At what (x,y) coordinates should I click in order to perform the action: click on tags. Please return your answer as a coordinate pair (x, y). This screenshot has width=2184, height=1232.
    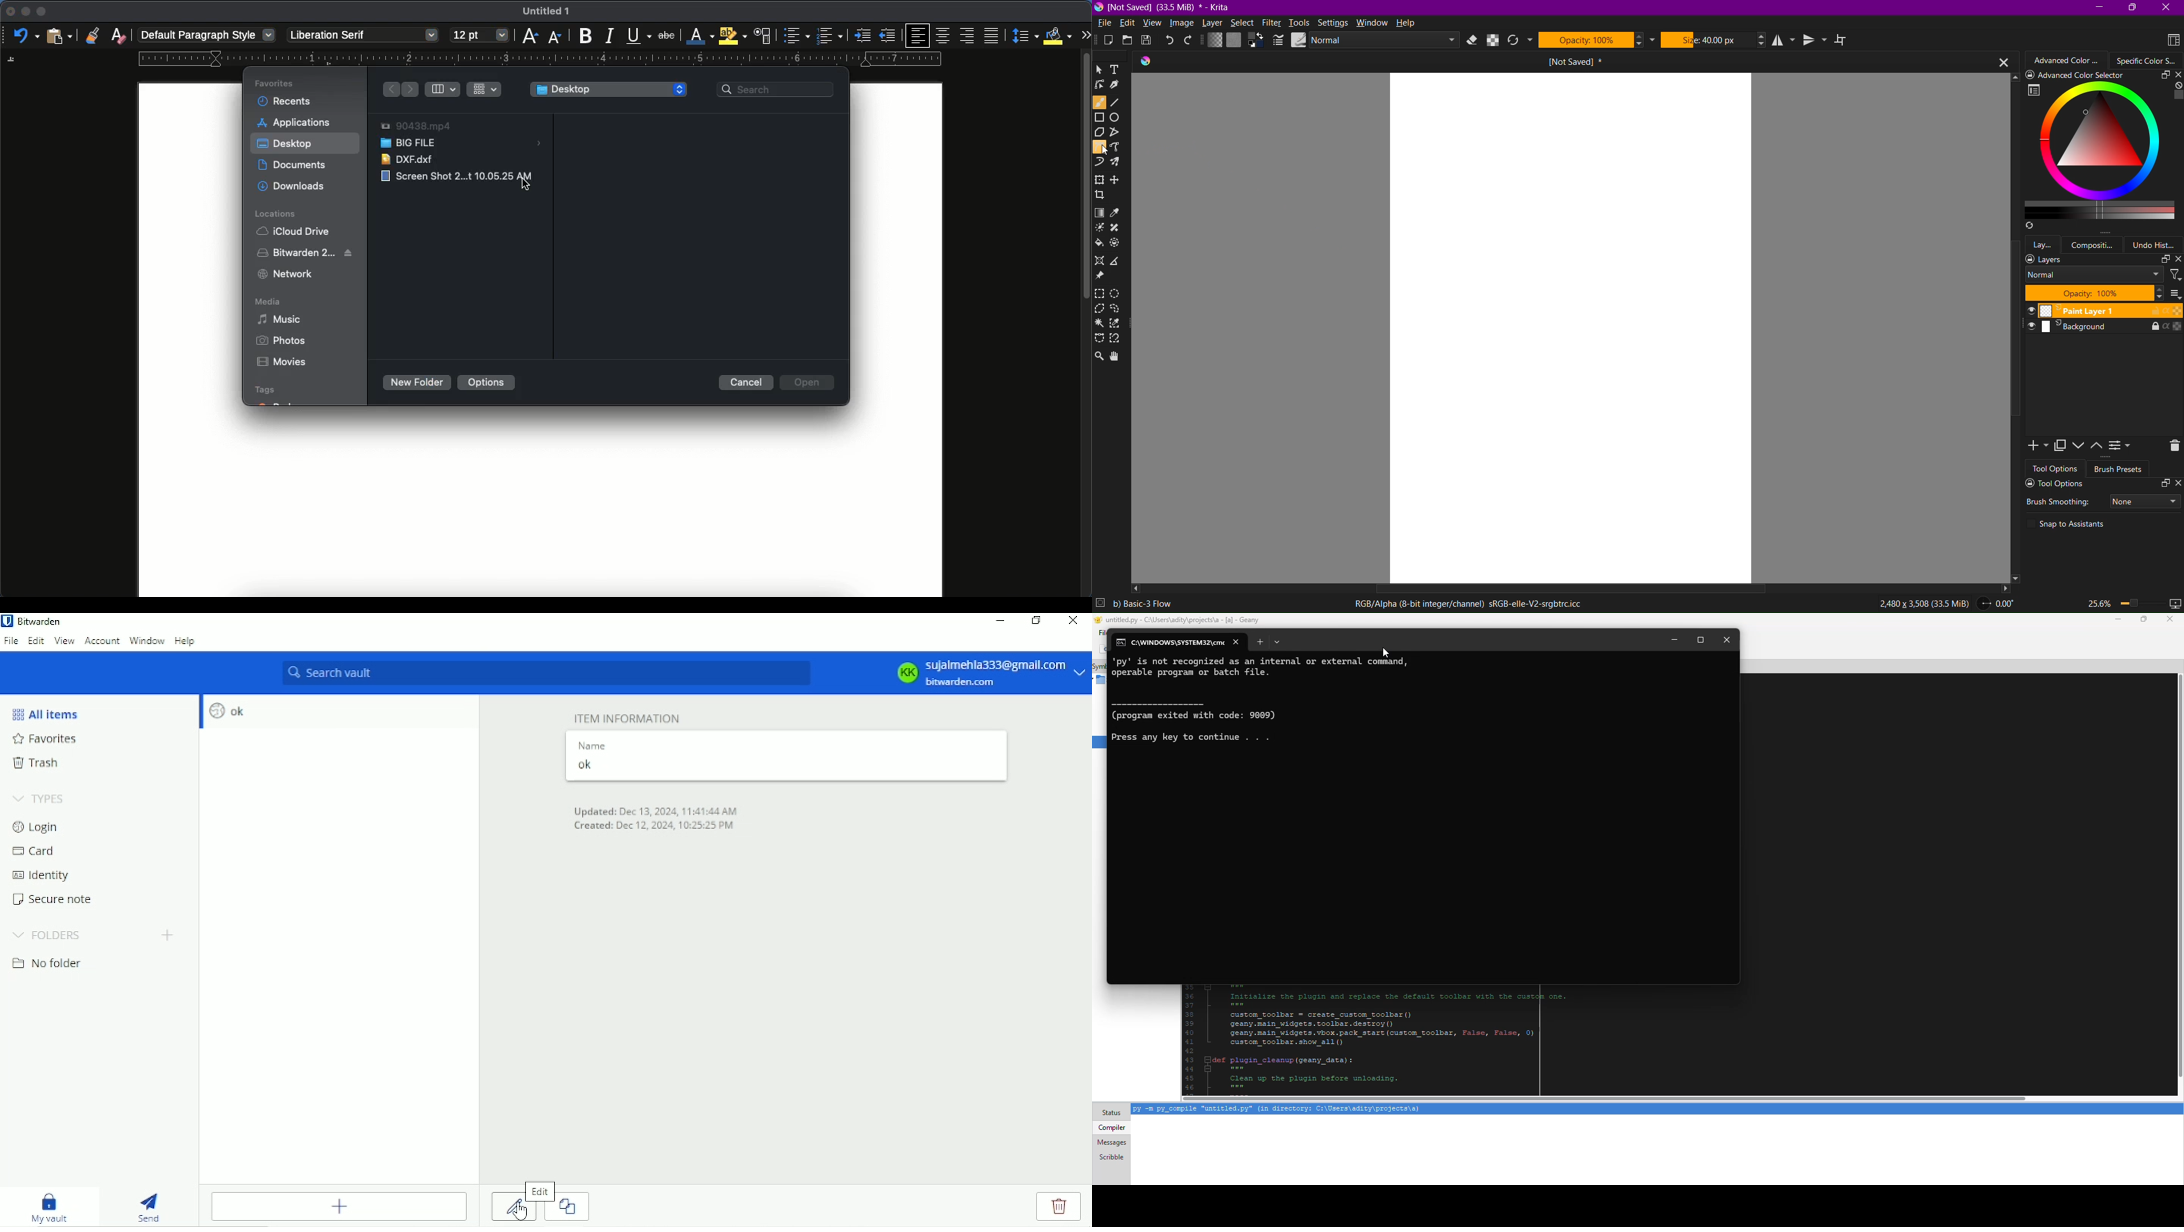
    Looking at the image, I should click on (275, 396).